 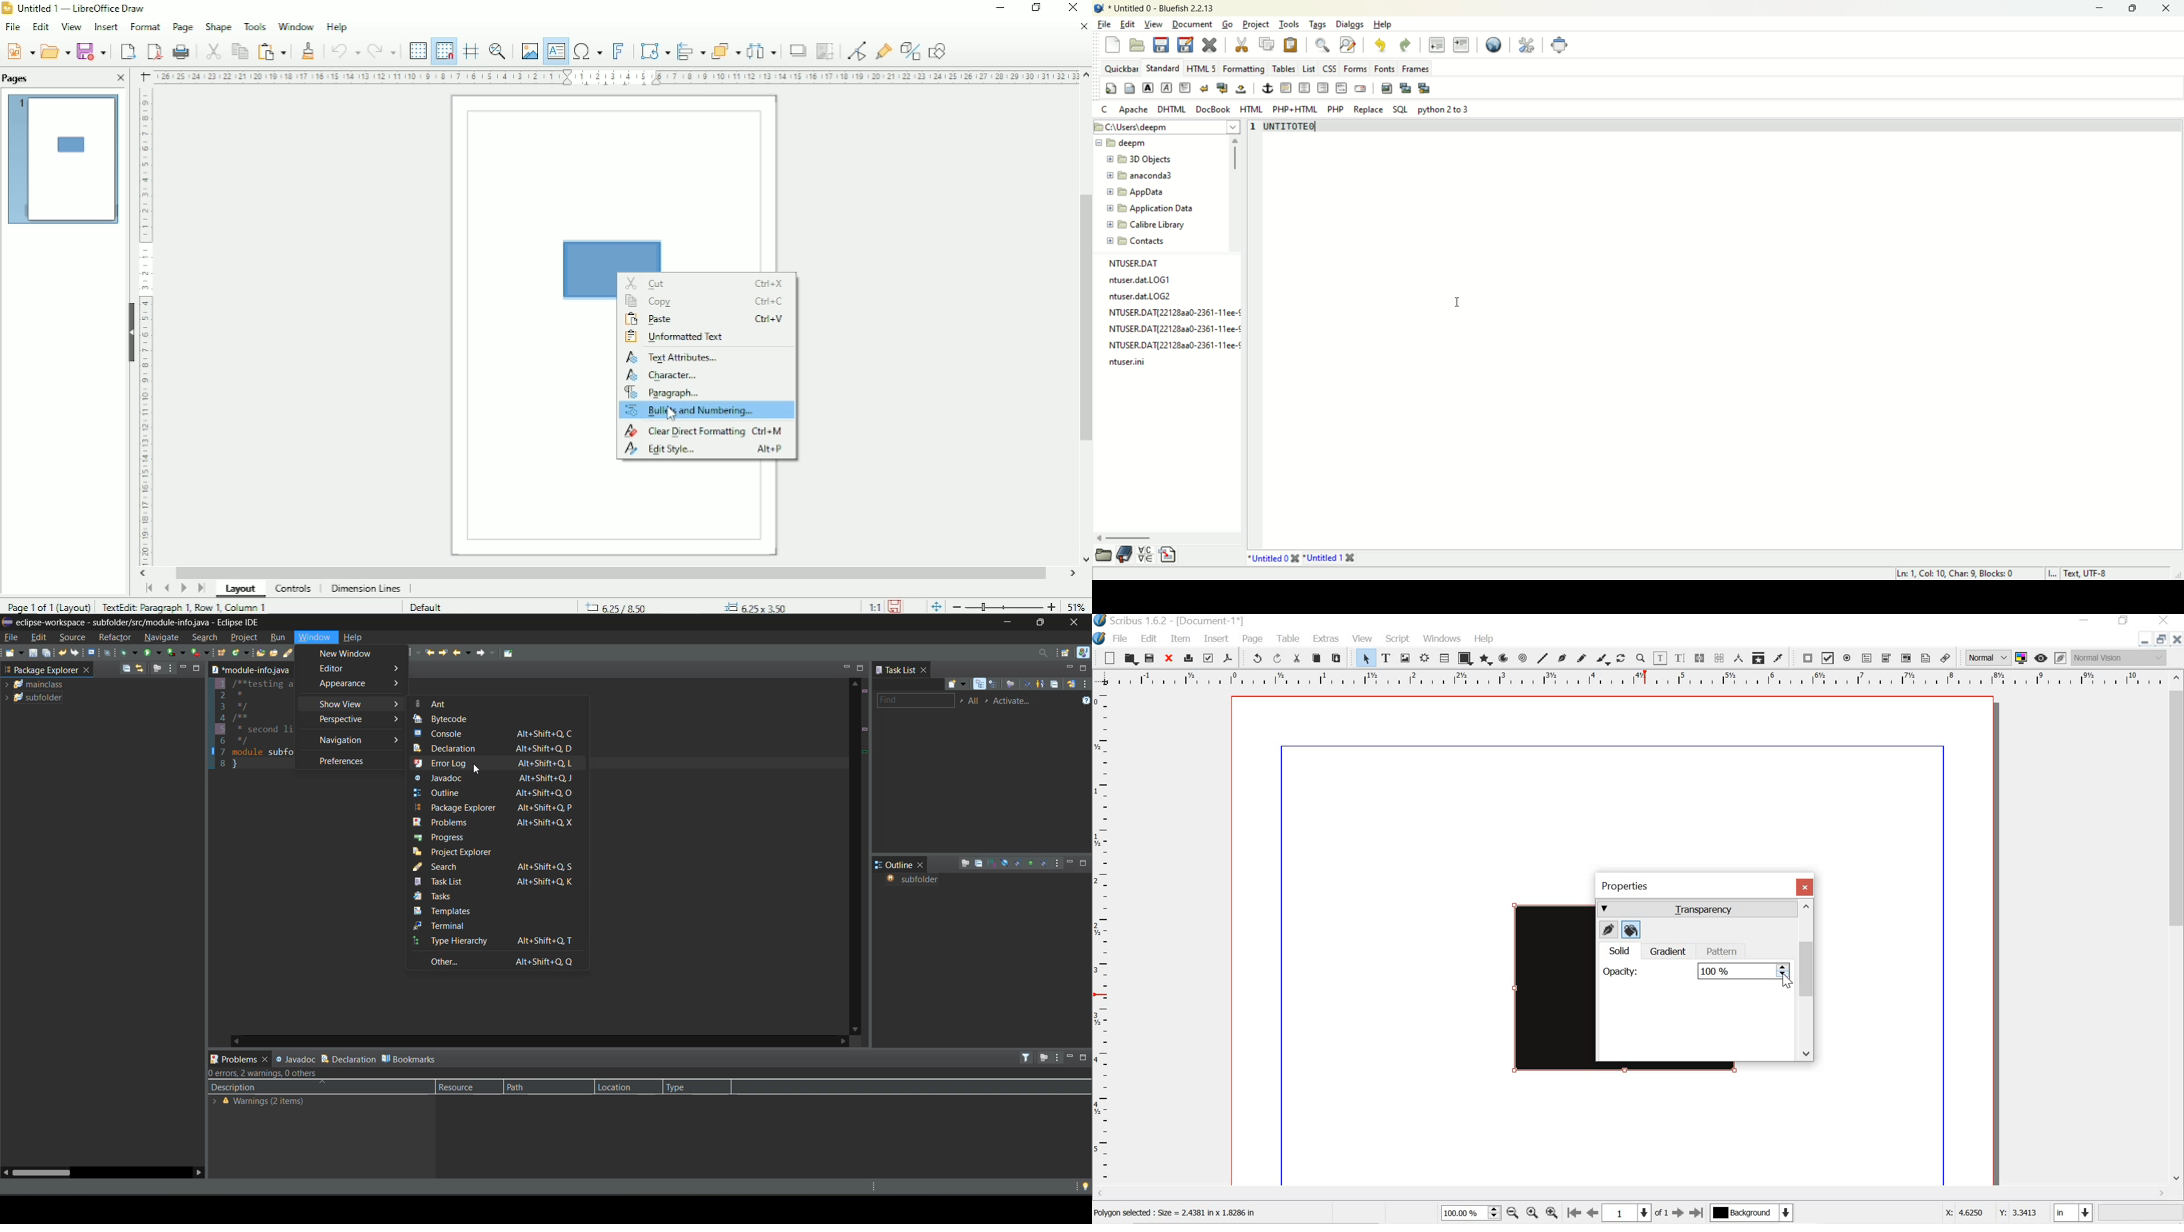 I want to click on Preview, so click(x=63, y=160).